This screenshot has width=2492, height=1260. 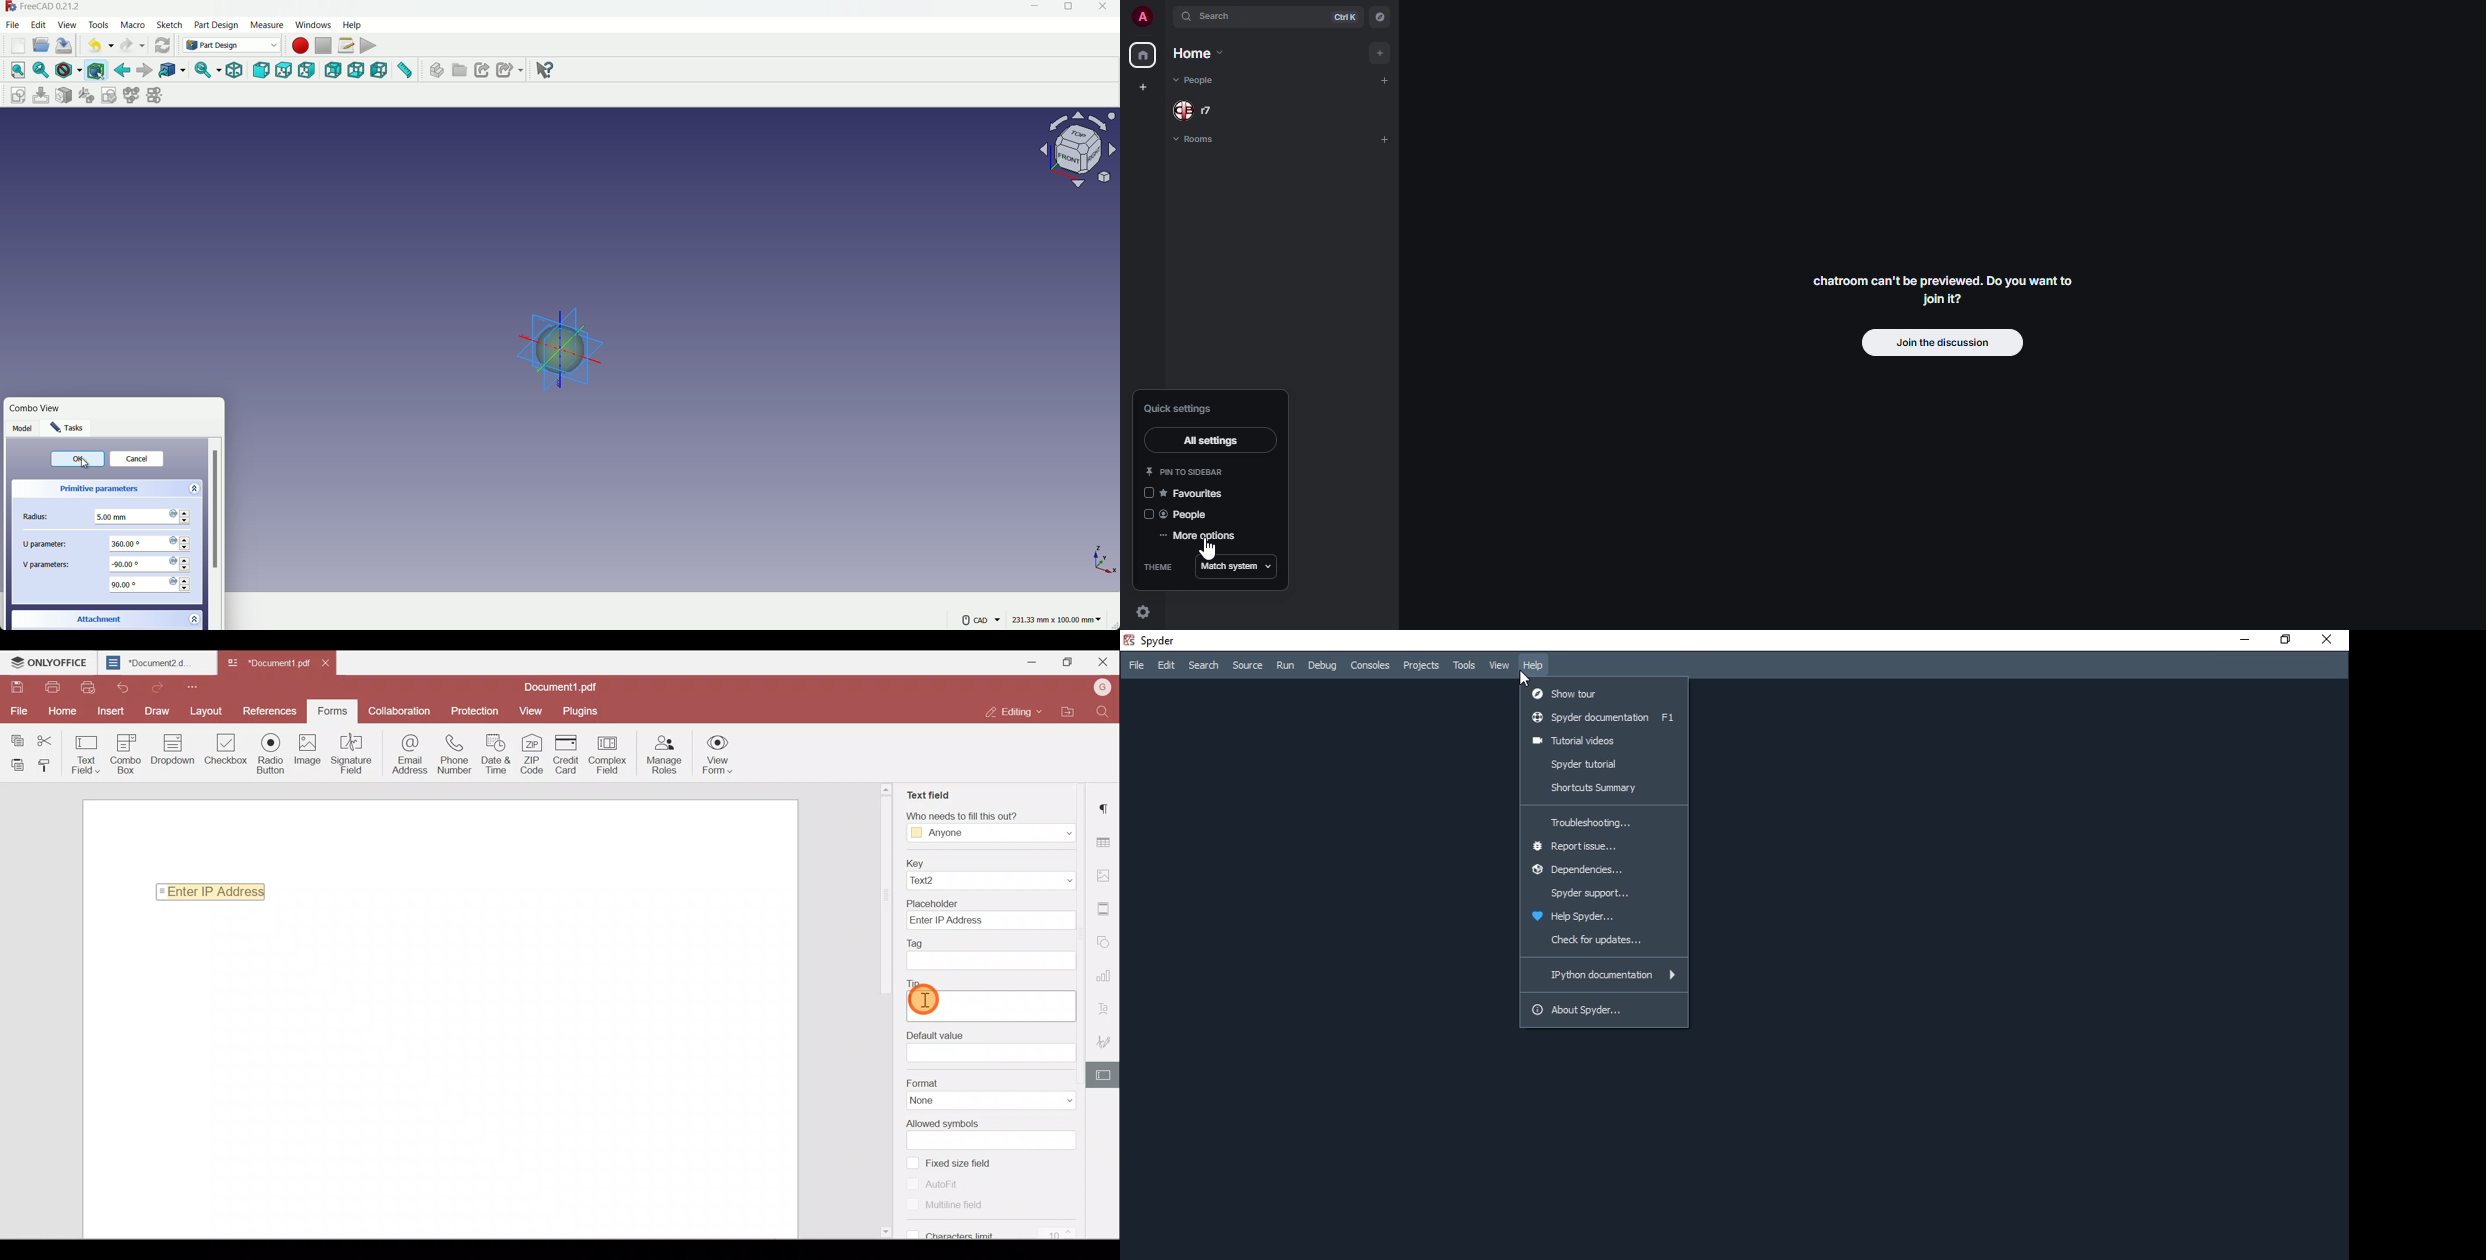 What do you see at coordinates (559, 344) in the screenshot?
I see `adding sphere` at bounding box center [559, 344].